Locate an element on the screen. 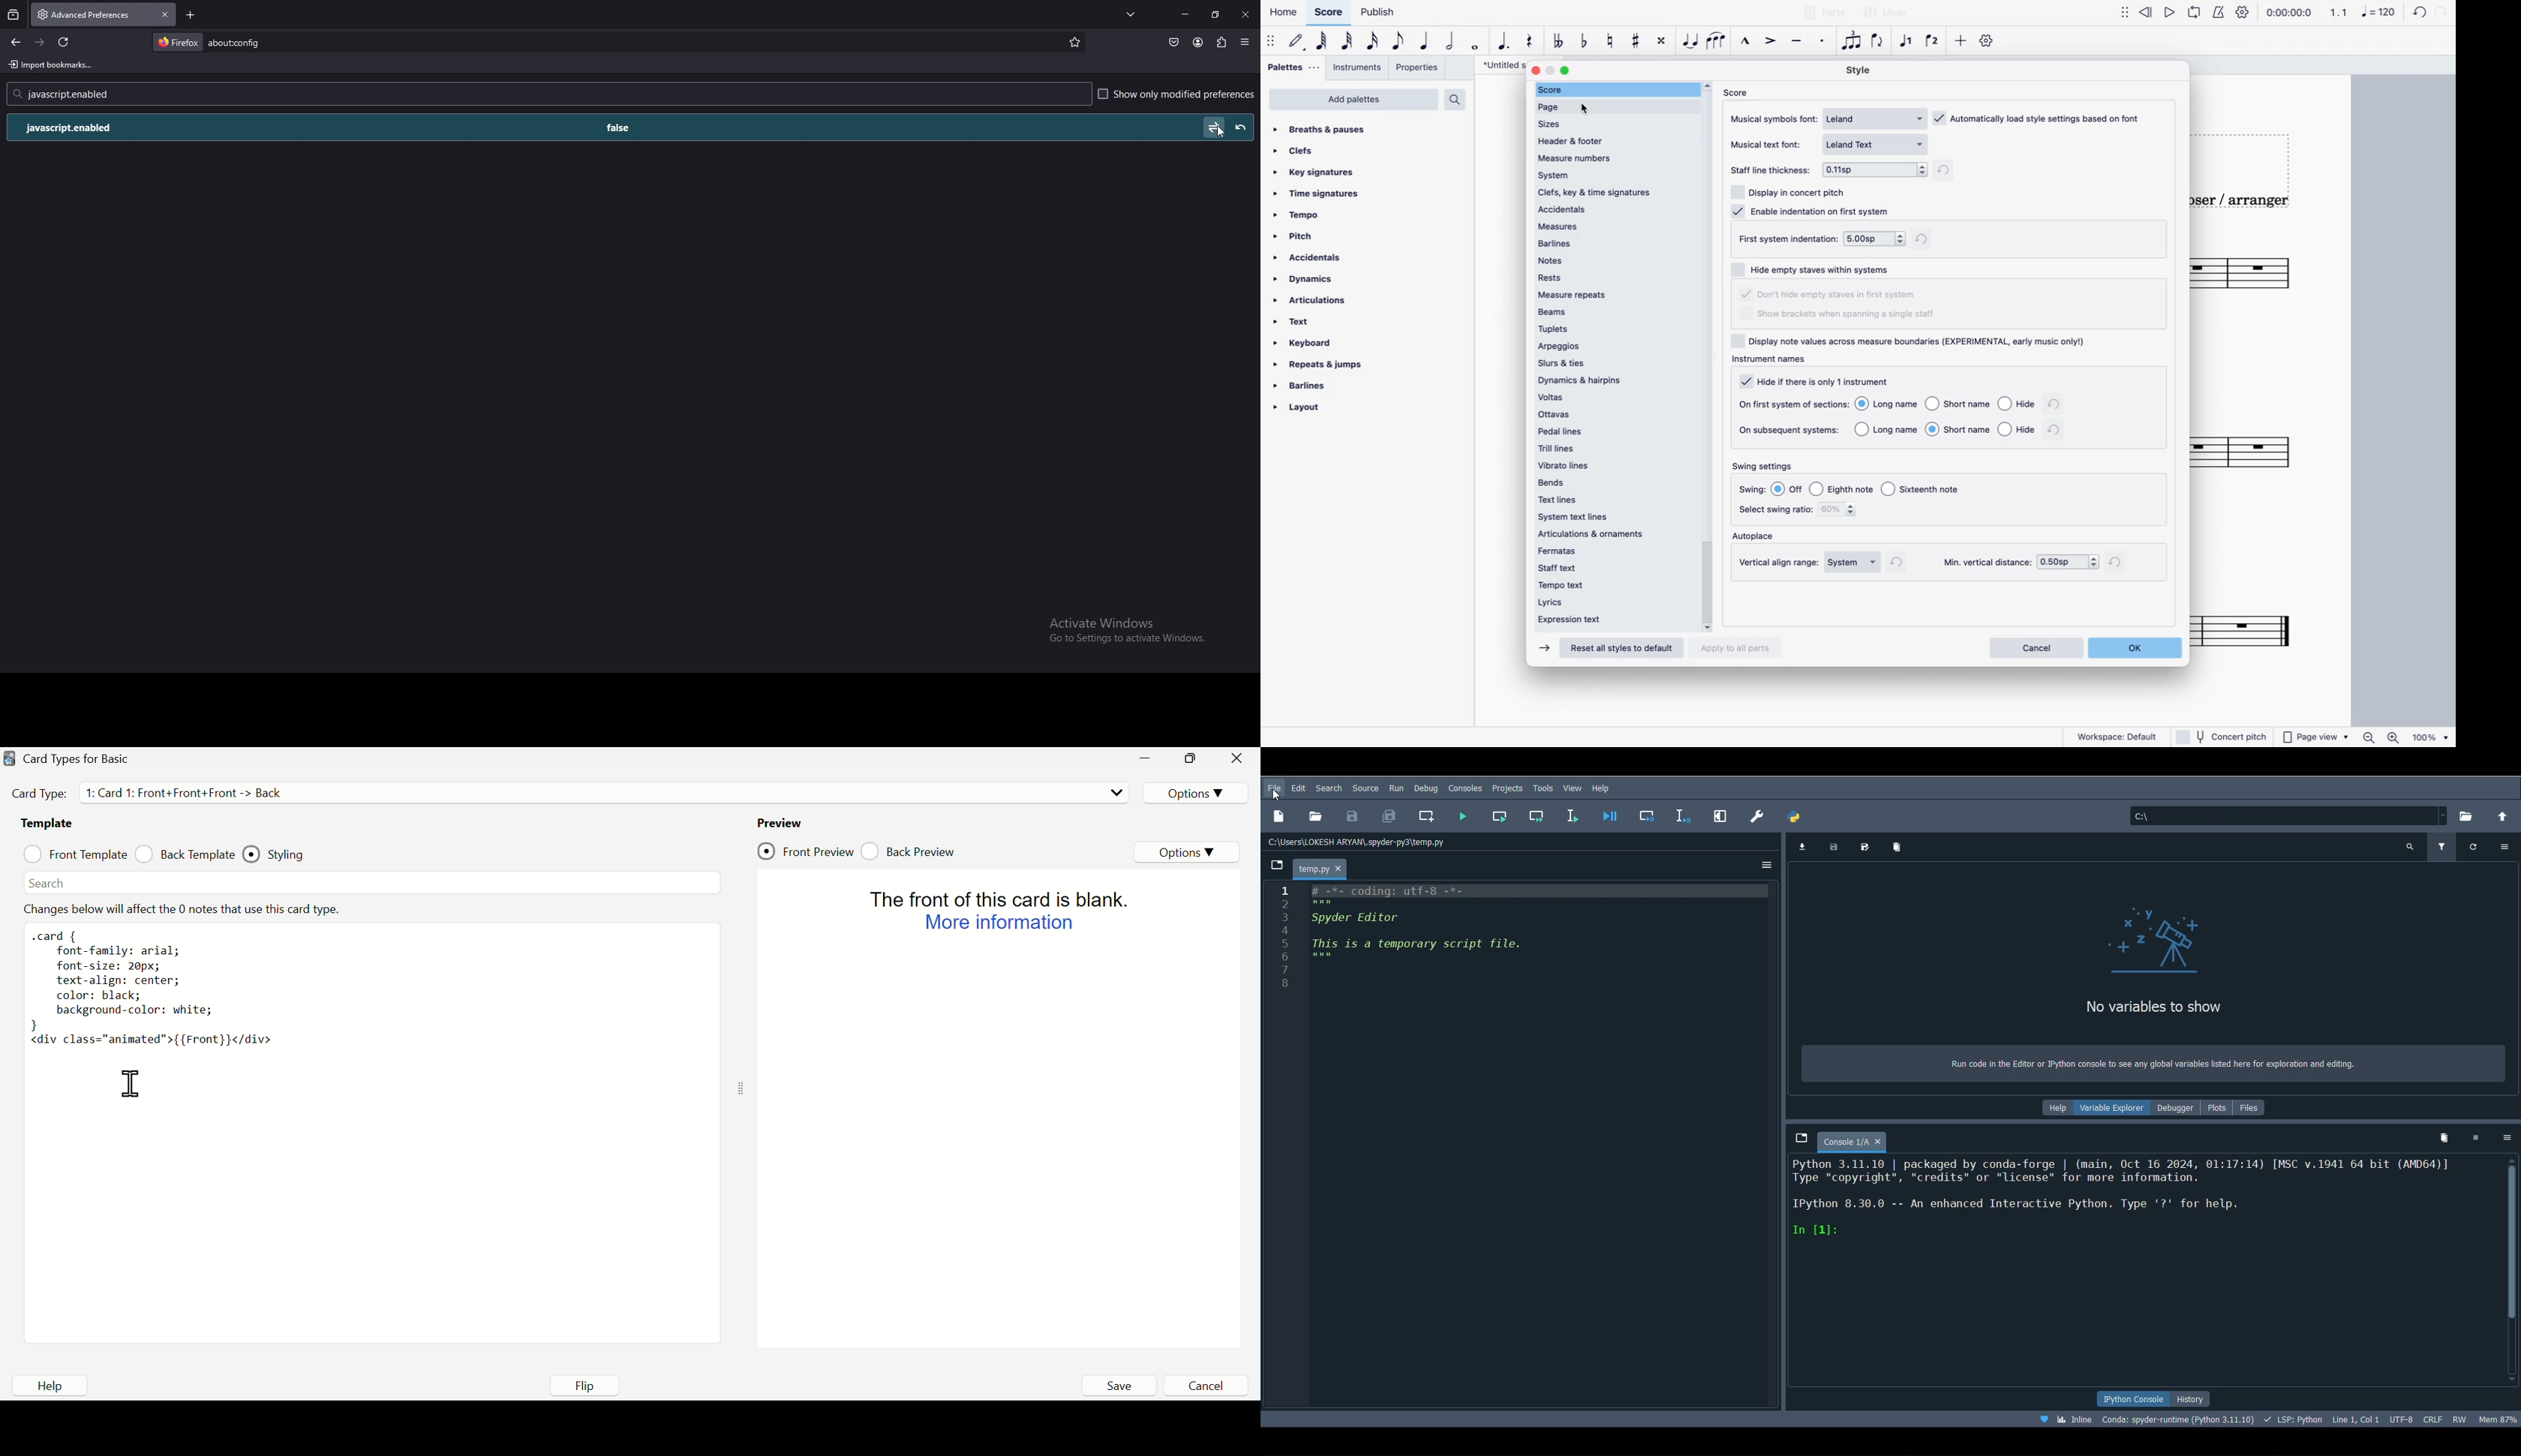 The width and height of the screenshot is (2548, 1456). History is located at coordinates (2191, 1399).